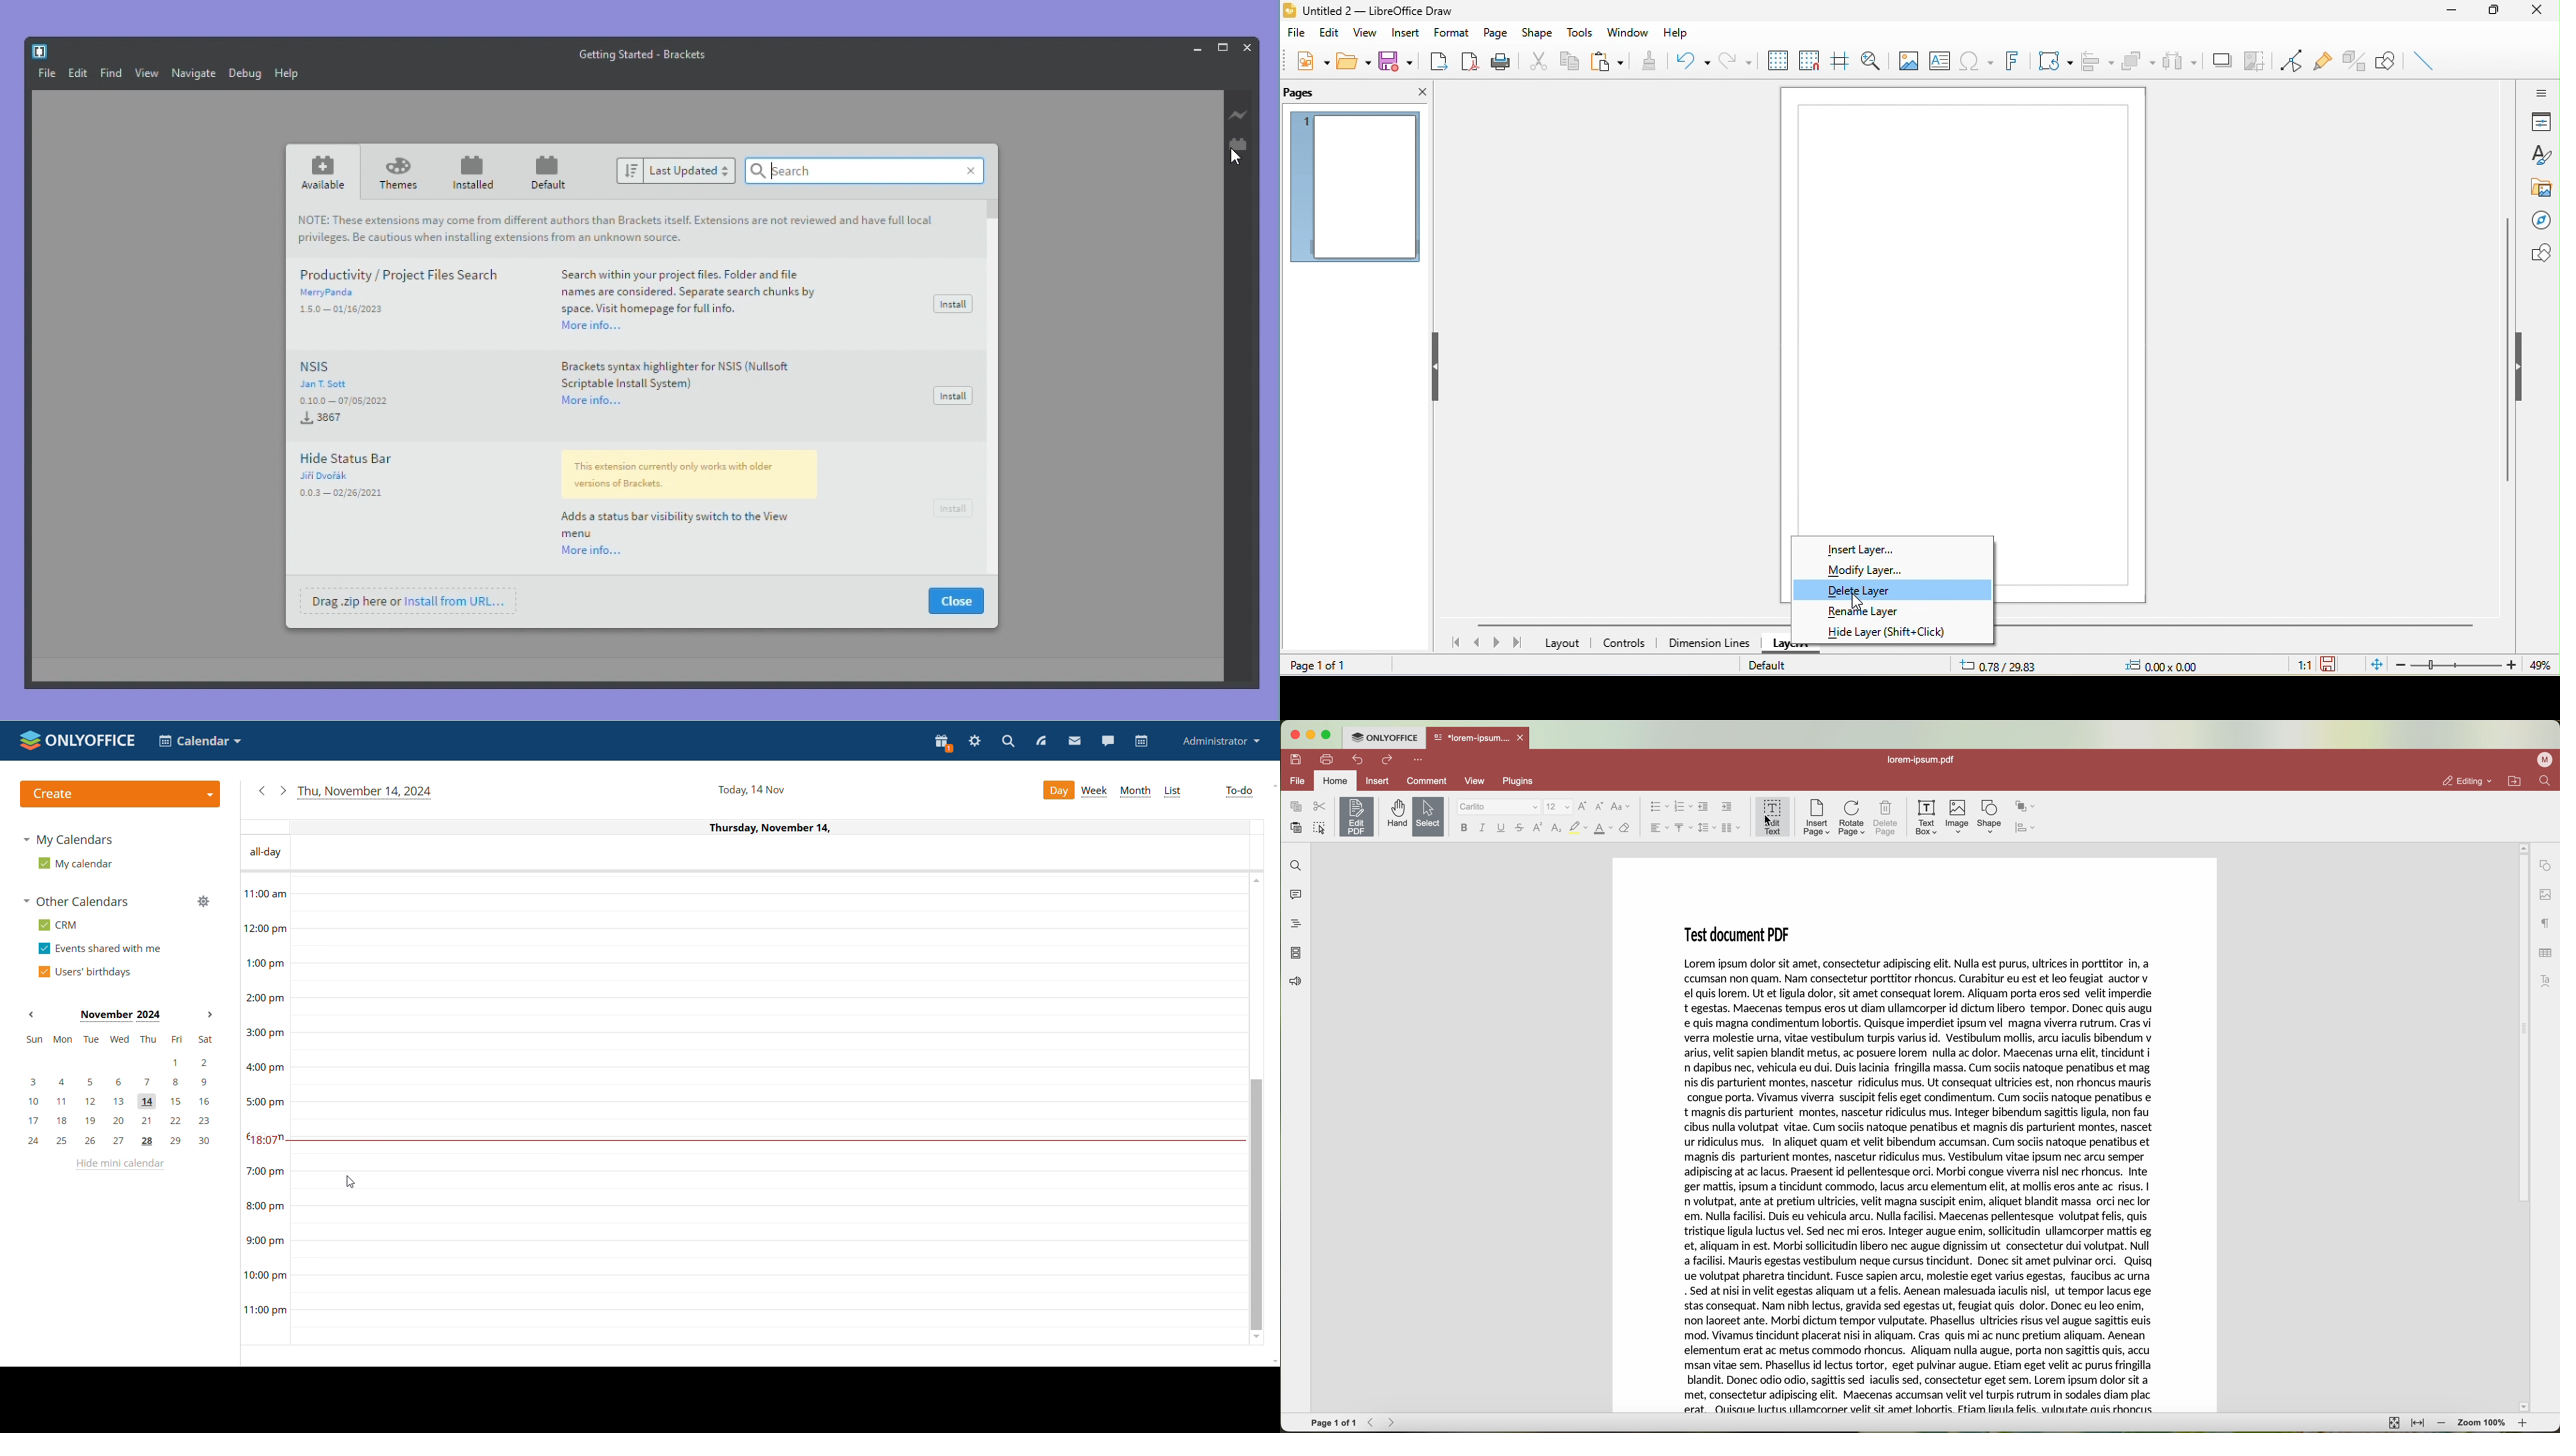 The width and height of the screenshot is (2576, 1456). What do you see at coordinates (2295, 666) in the screenshot?
I see `1:1` at bounding box center [2295, 666].